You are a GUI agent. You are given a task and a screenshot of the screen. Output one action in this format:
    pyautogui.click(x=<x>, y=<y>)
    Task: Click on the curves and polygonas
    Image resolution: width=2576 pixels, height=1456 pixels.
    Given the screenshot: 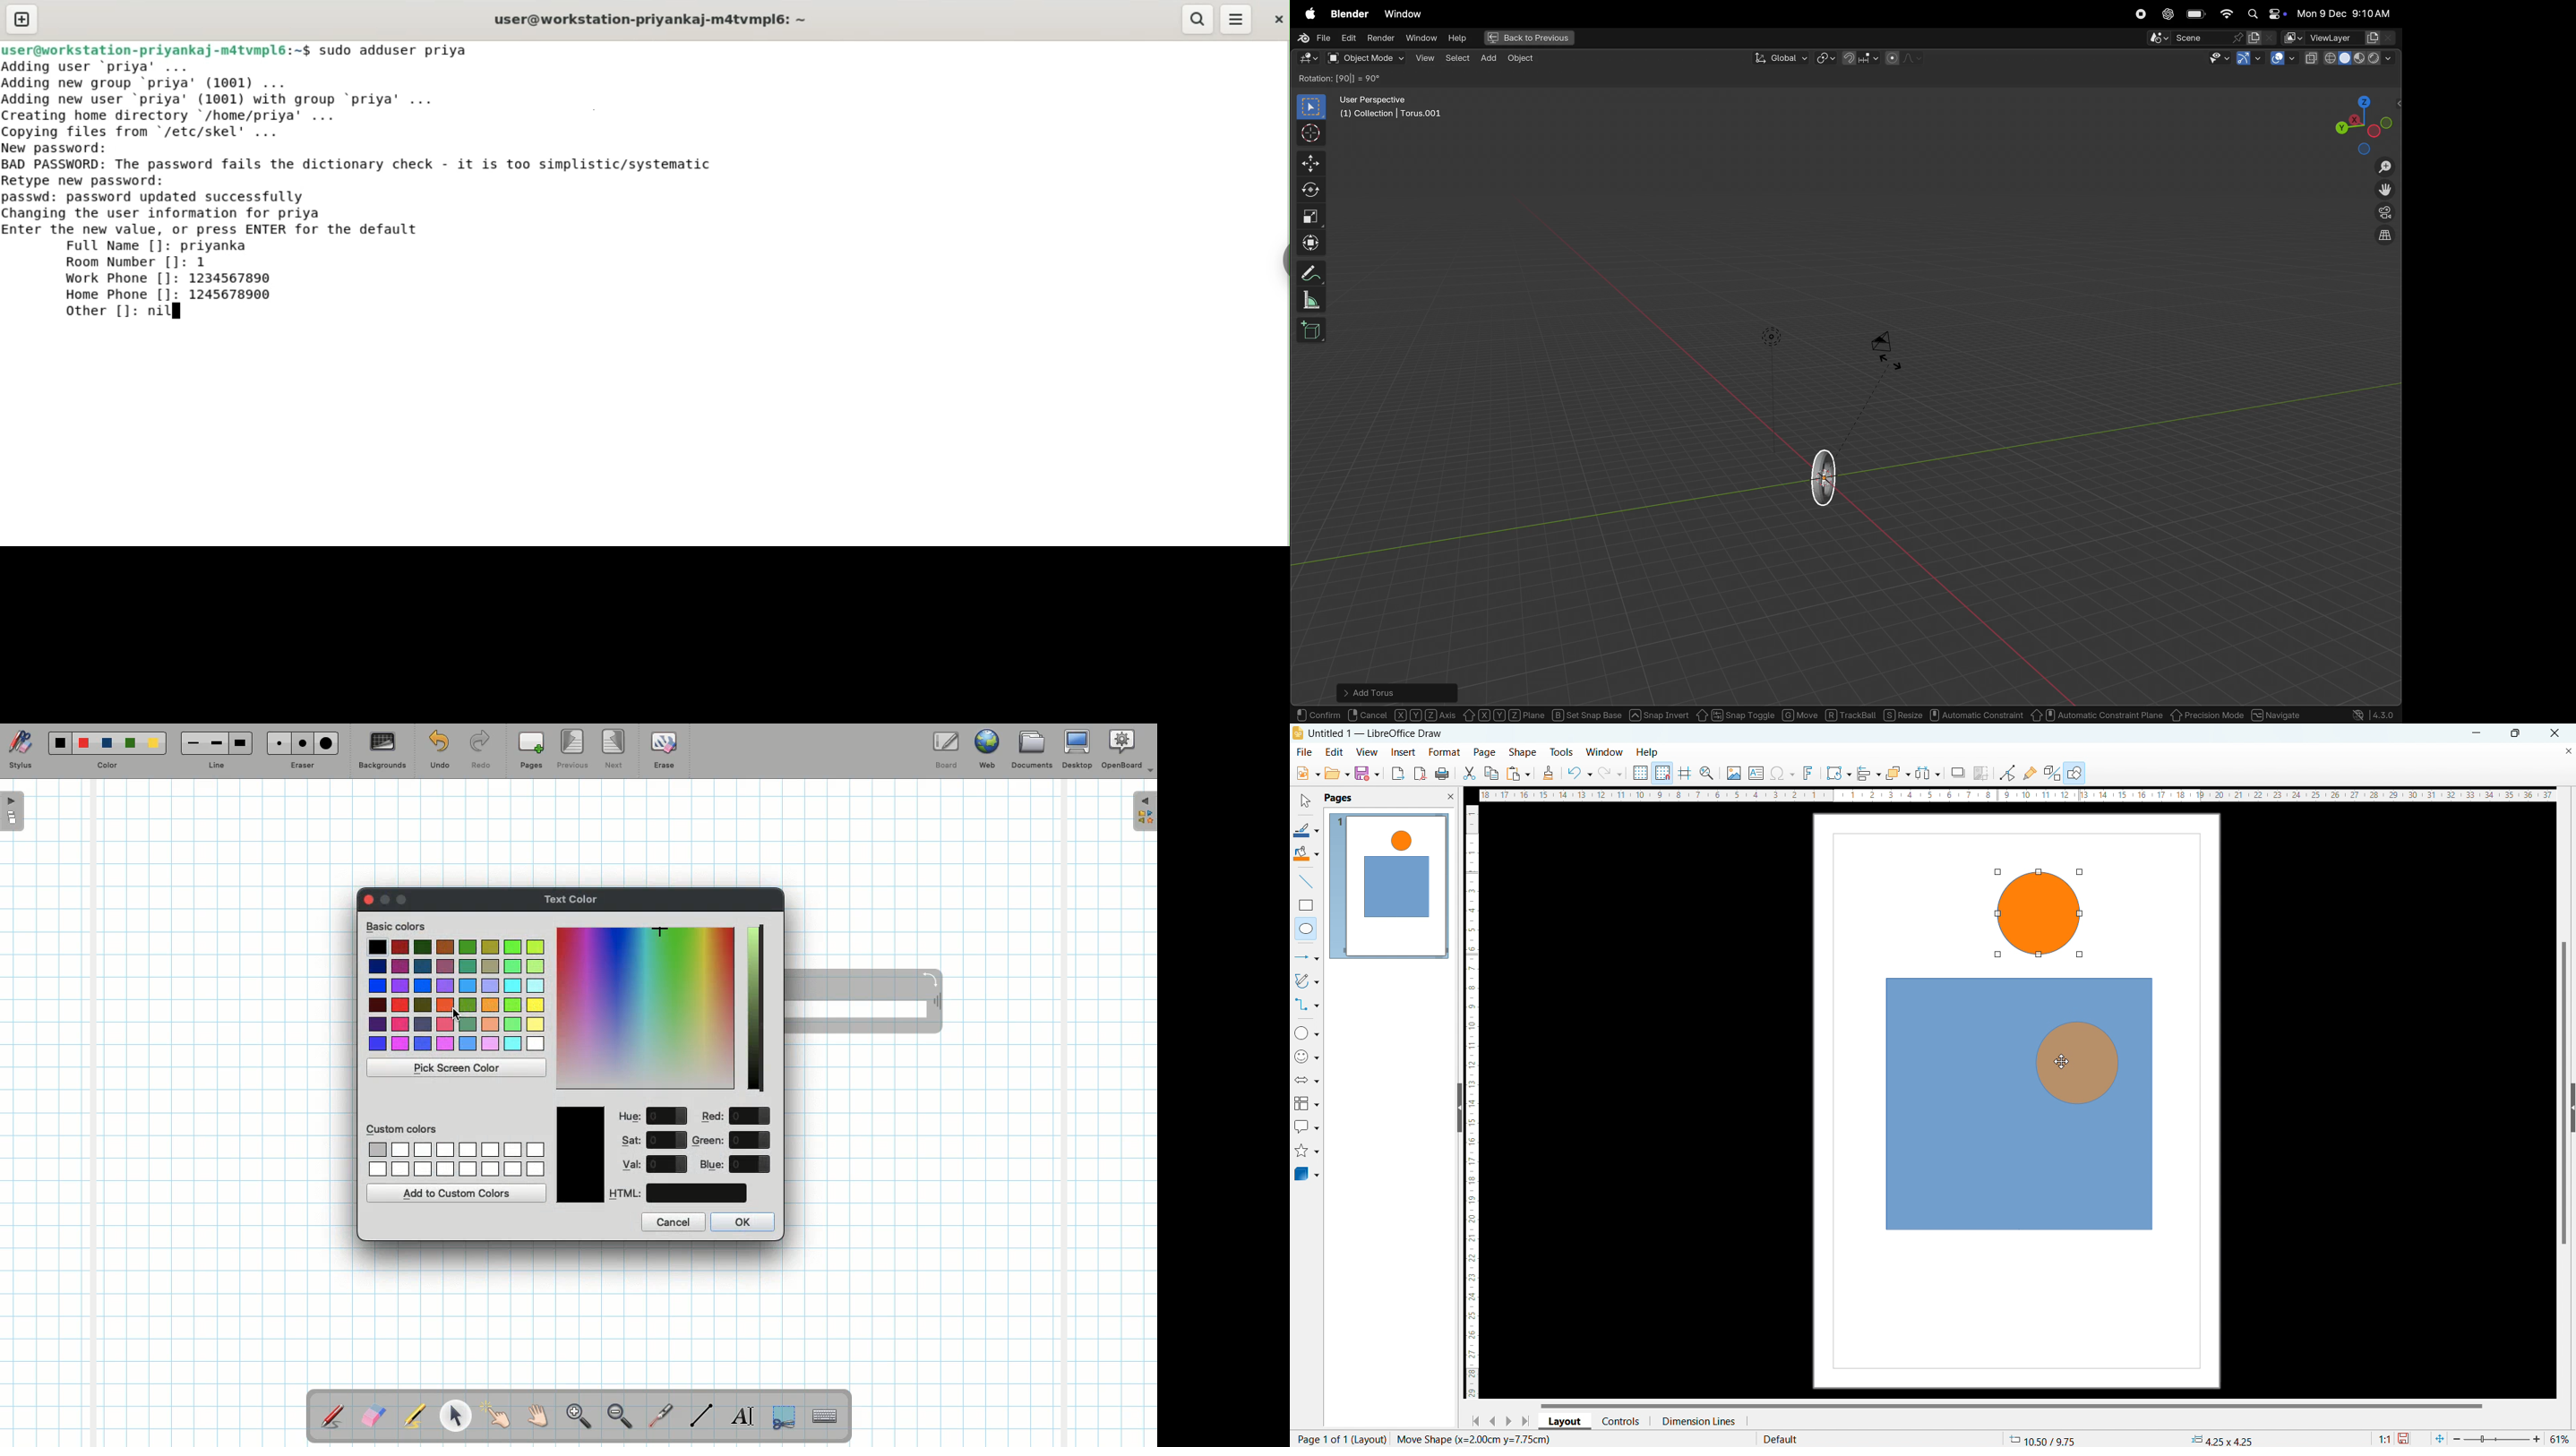 What is the action you would take?
    pyautogui.click(x=1307, y=979)
    